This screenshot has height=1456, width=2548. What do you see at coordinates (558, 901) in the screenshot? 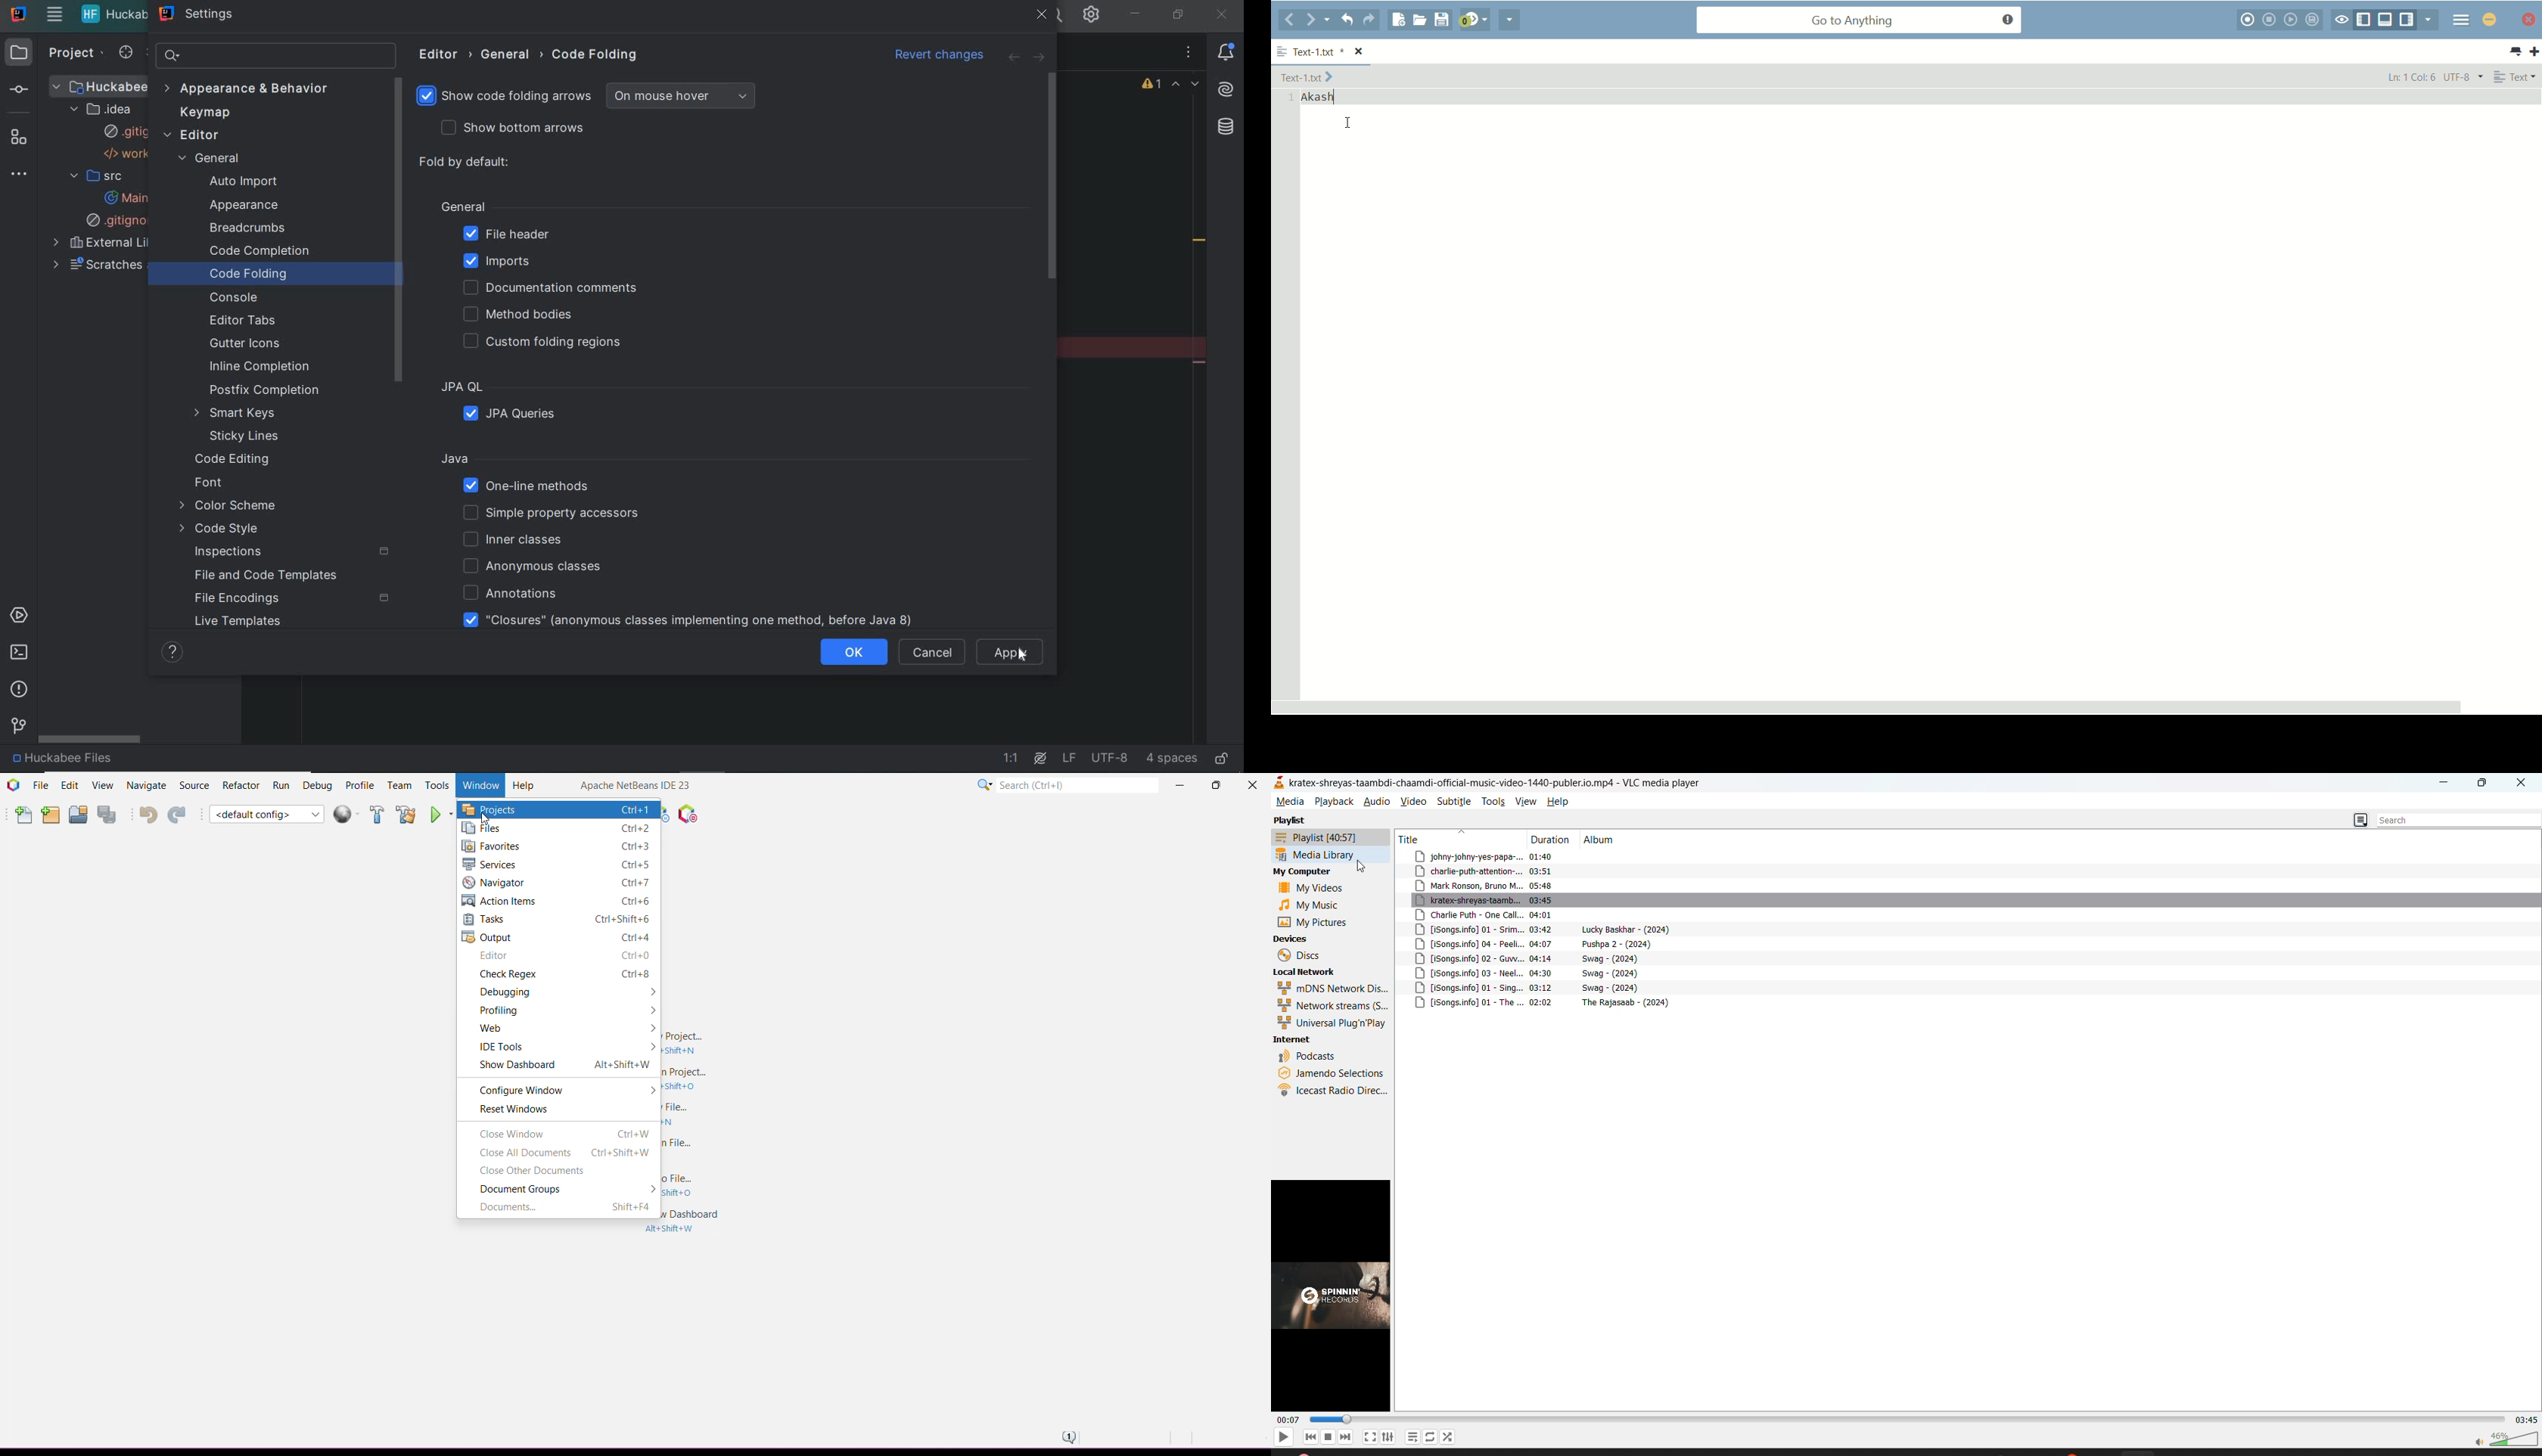
I see `Action Items` at bounding box center [558, 901].